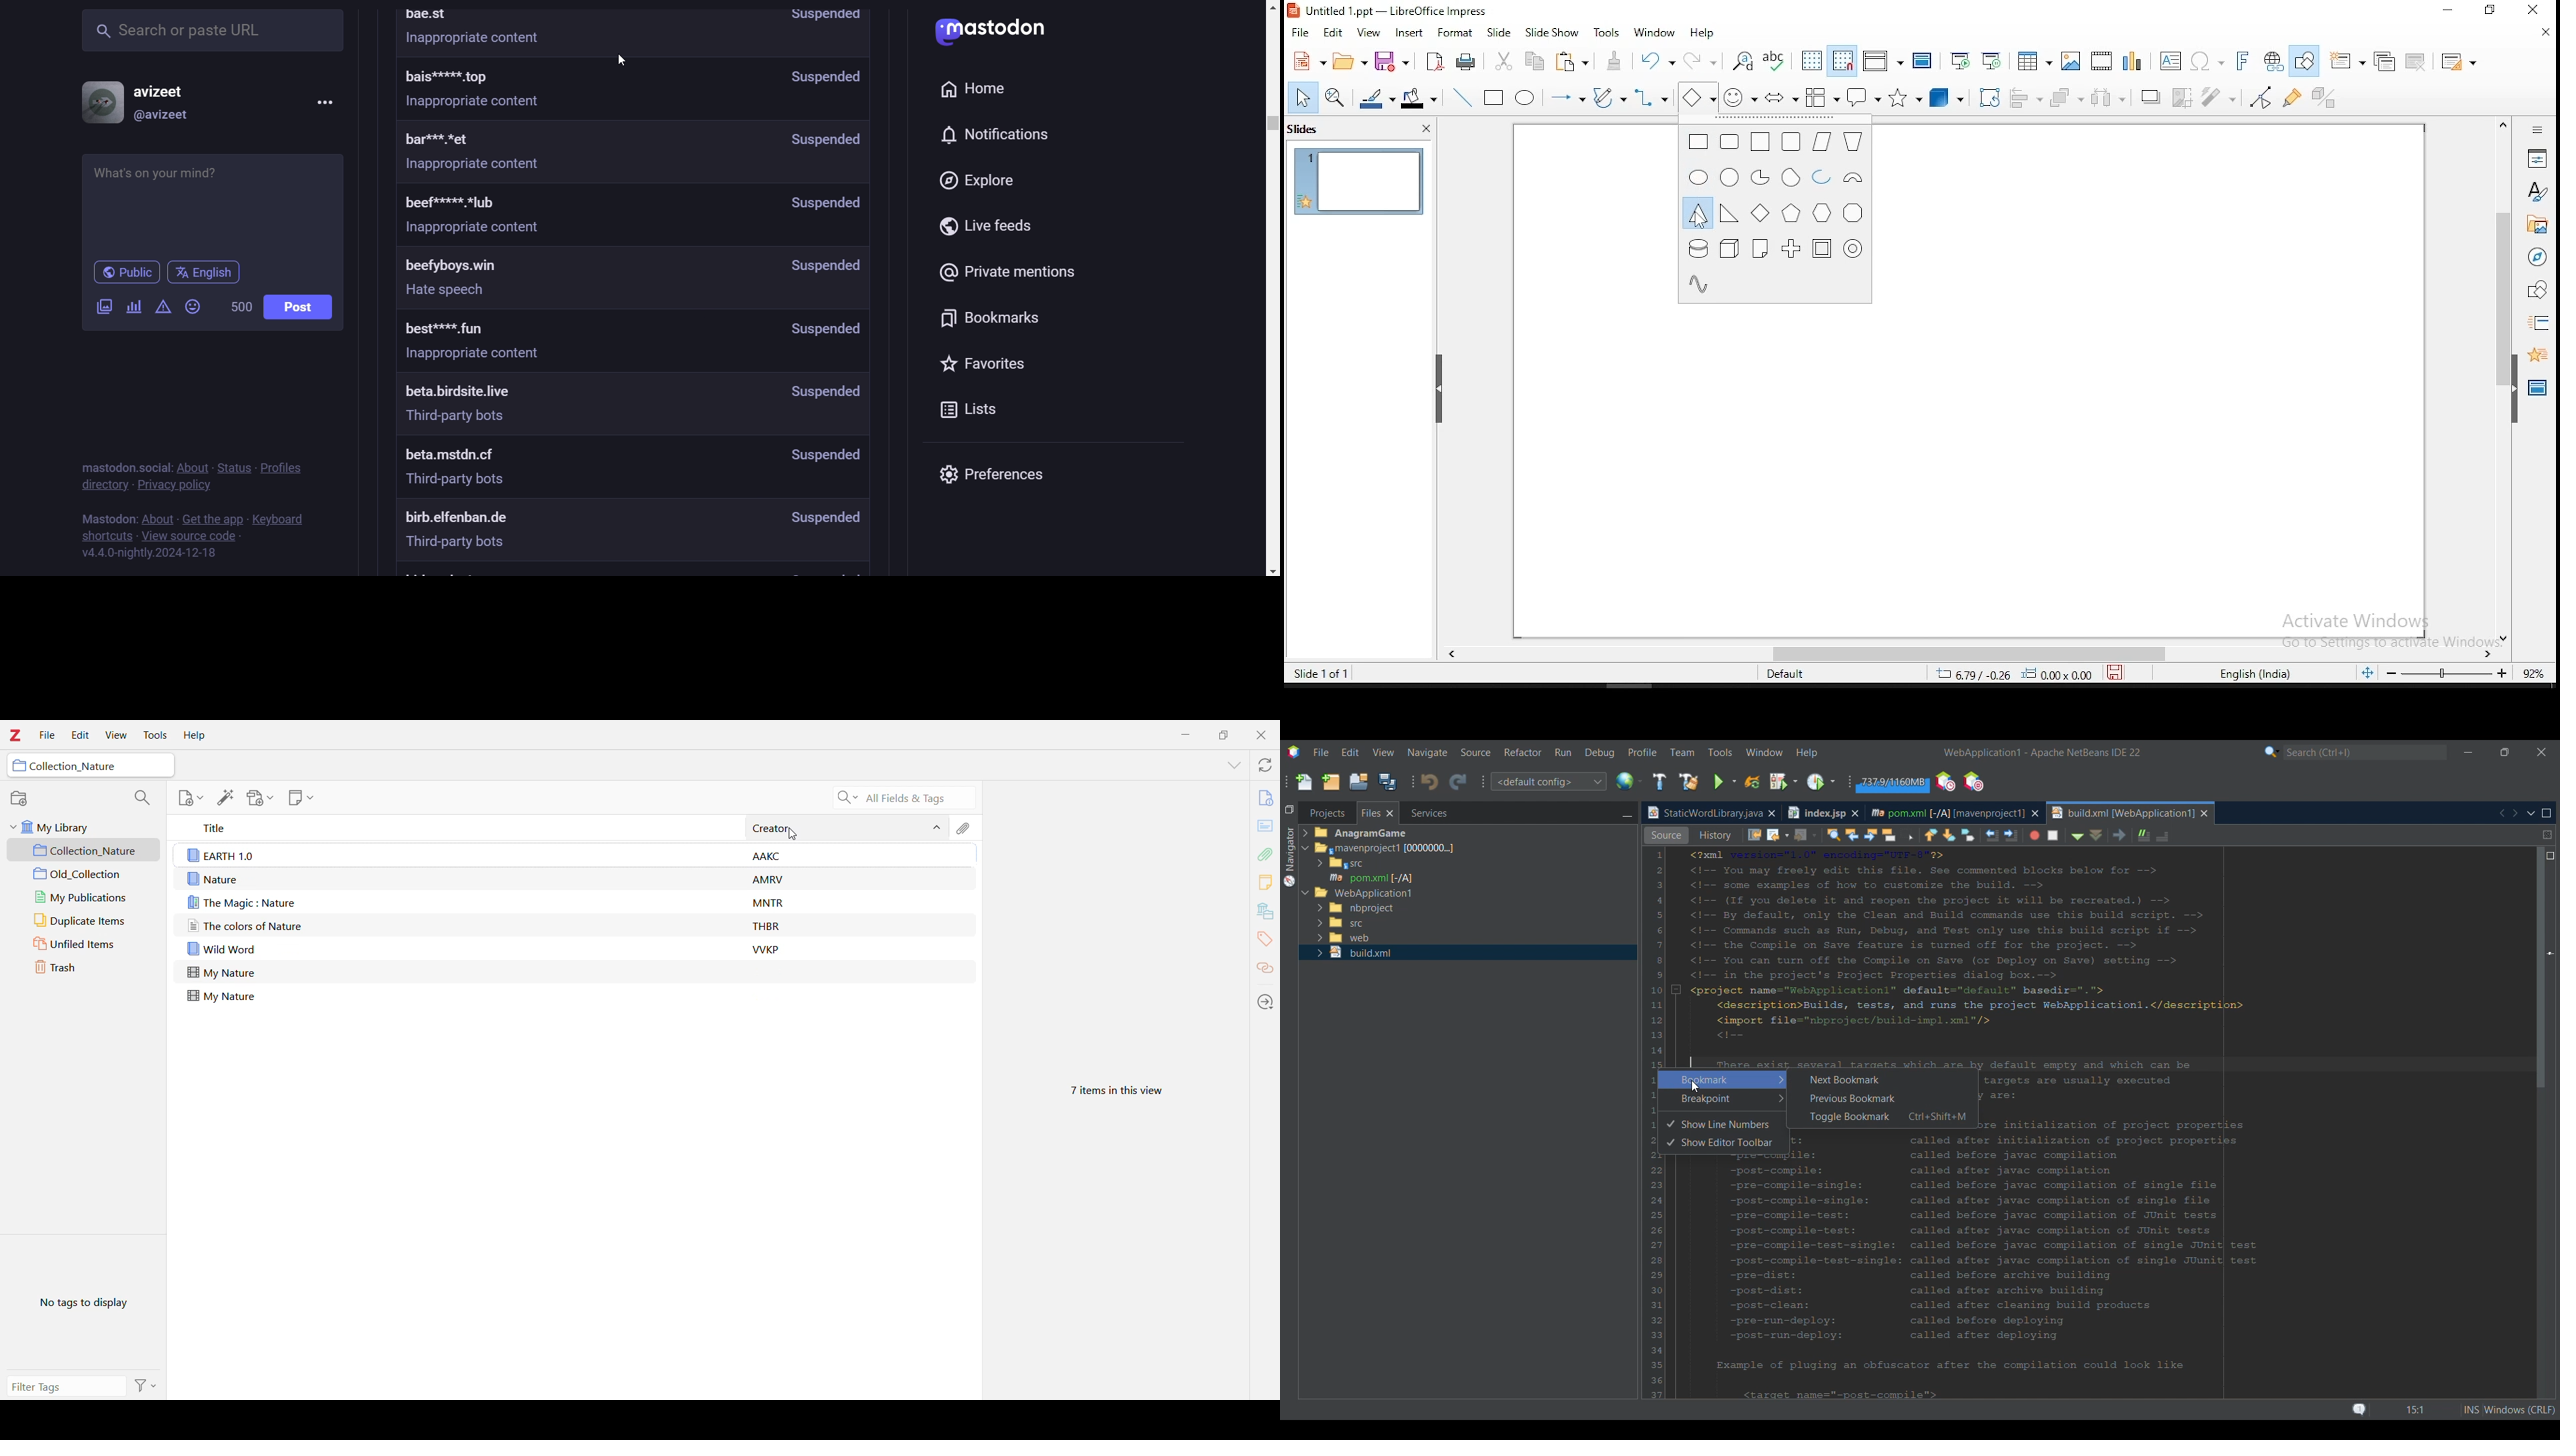  I want to click on Edit menu, so click(1350, 752).